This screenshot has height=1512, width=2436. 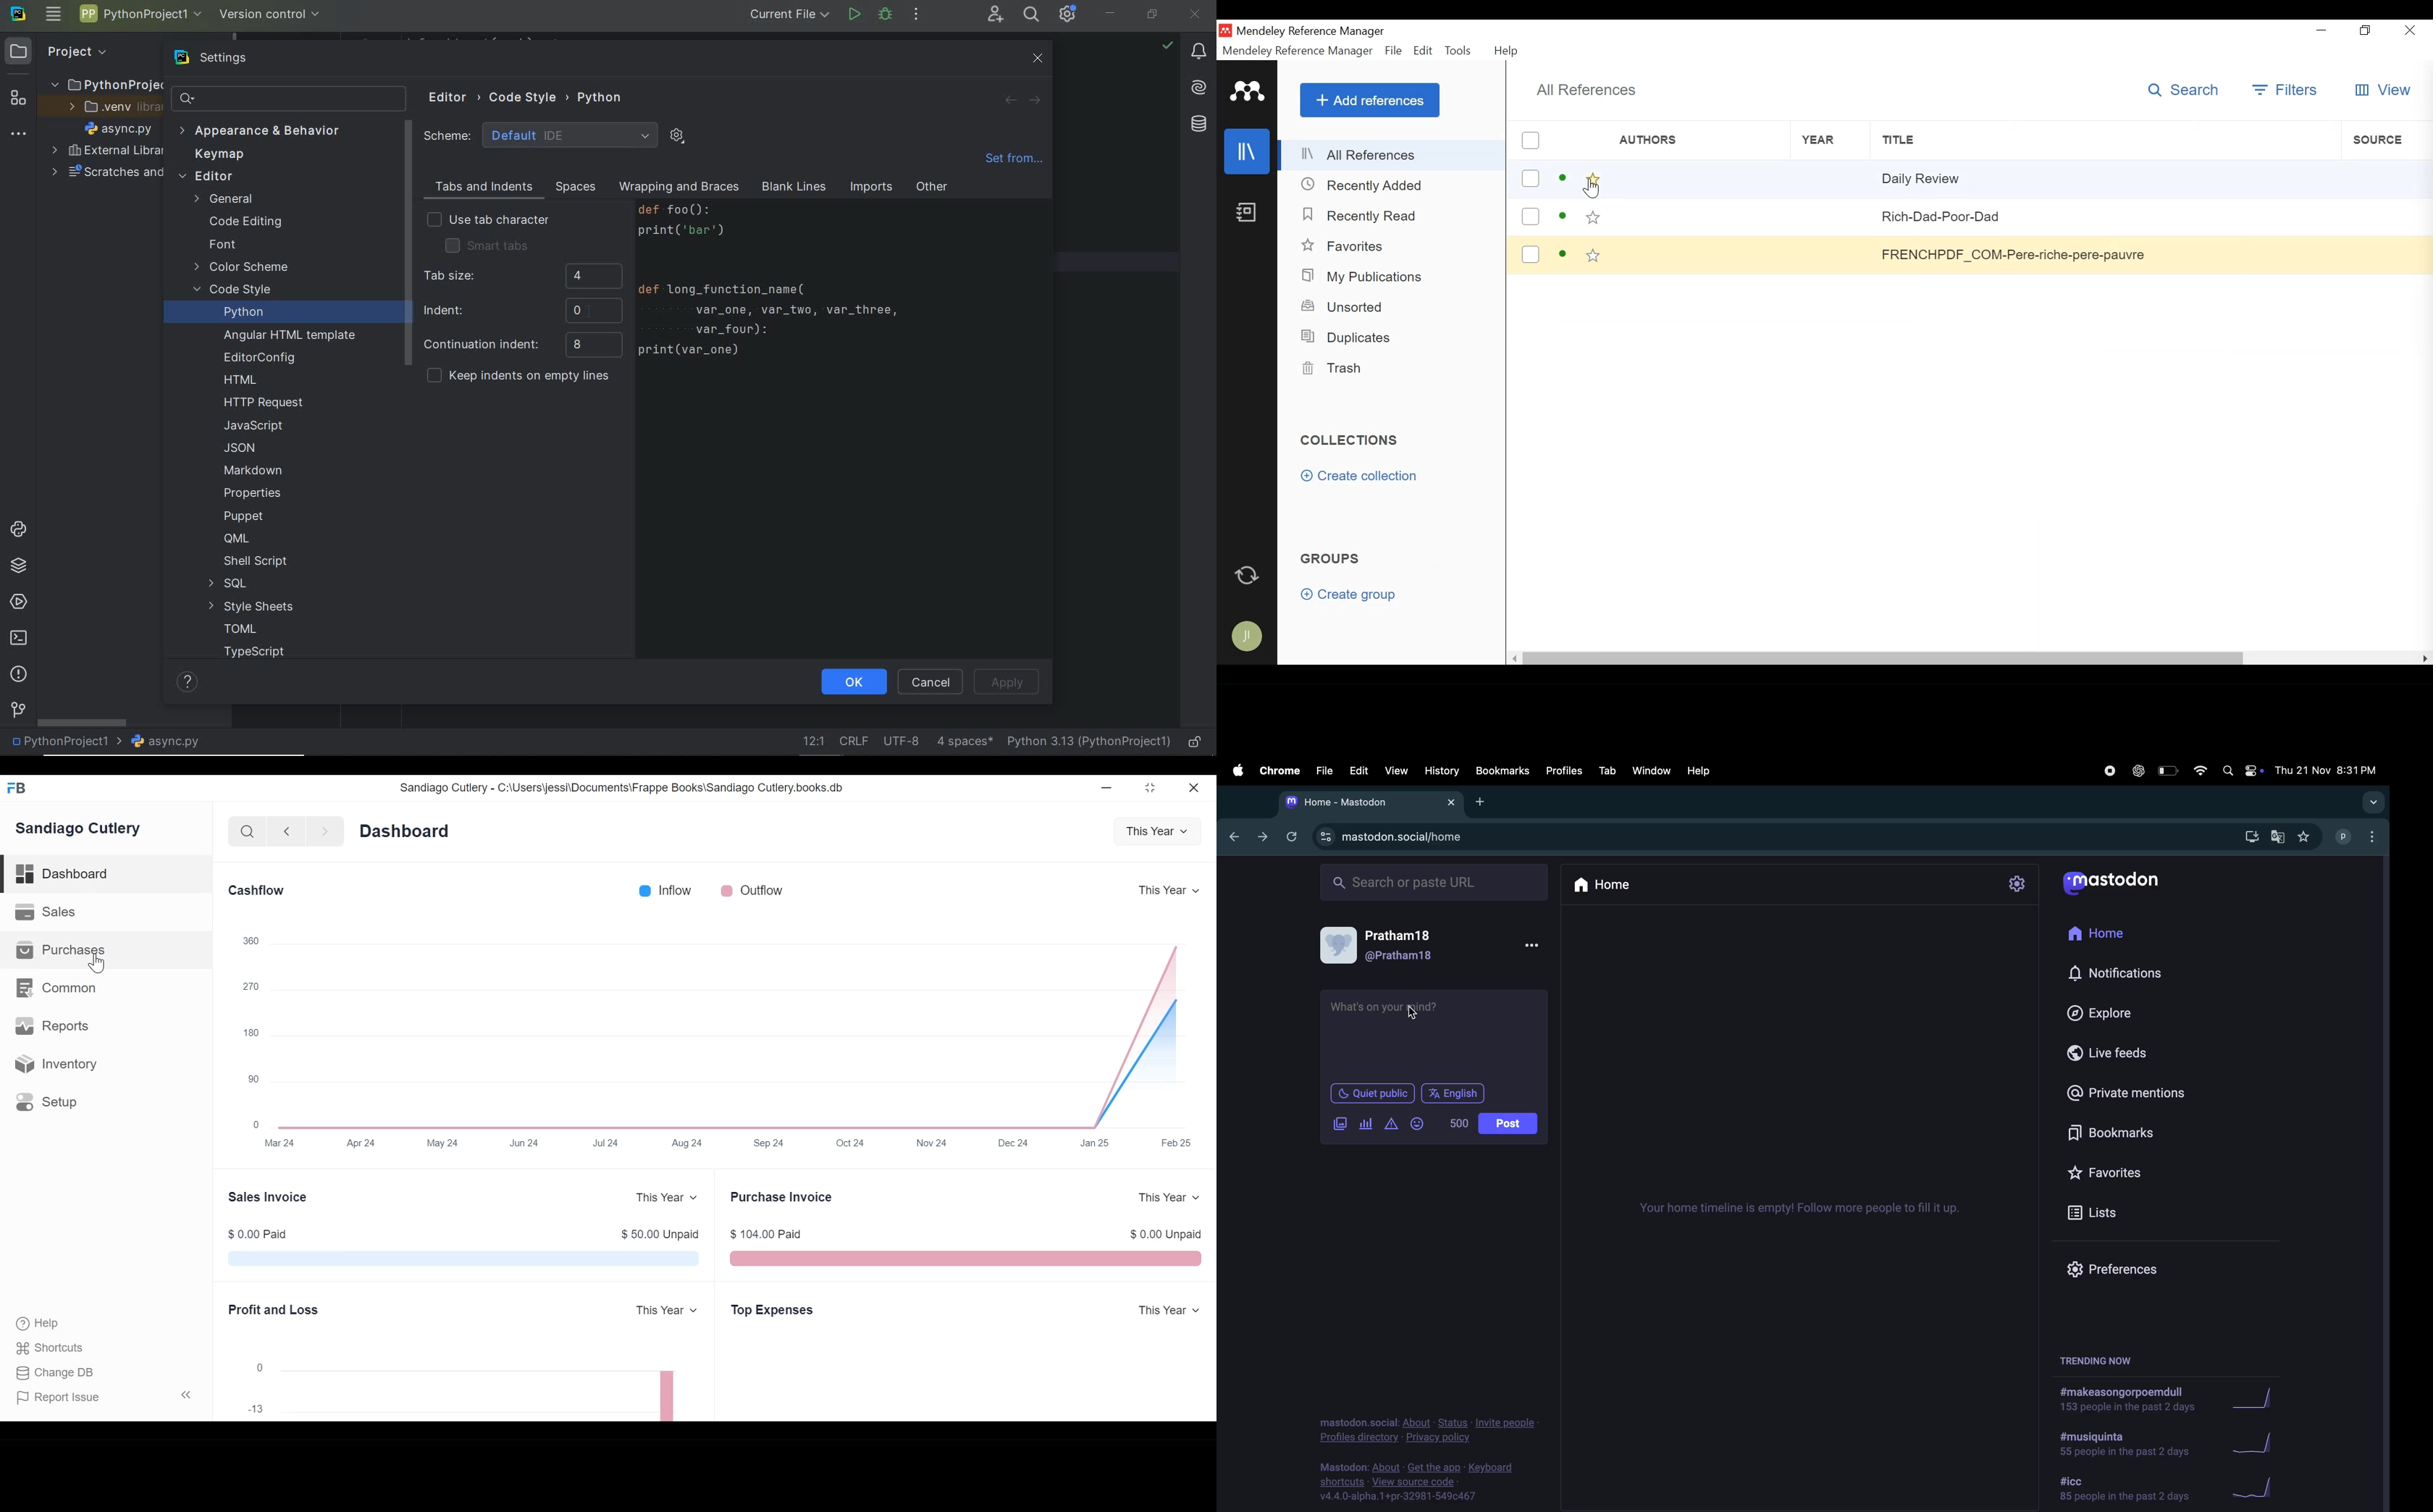 What do you see at coordinates (666, 1197) in the screenshot?
I see `This Year ` at bounding box center [666, 1197].